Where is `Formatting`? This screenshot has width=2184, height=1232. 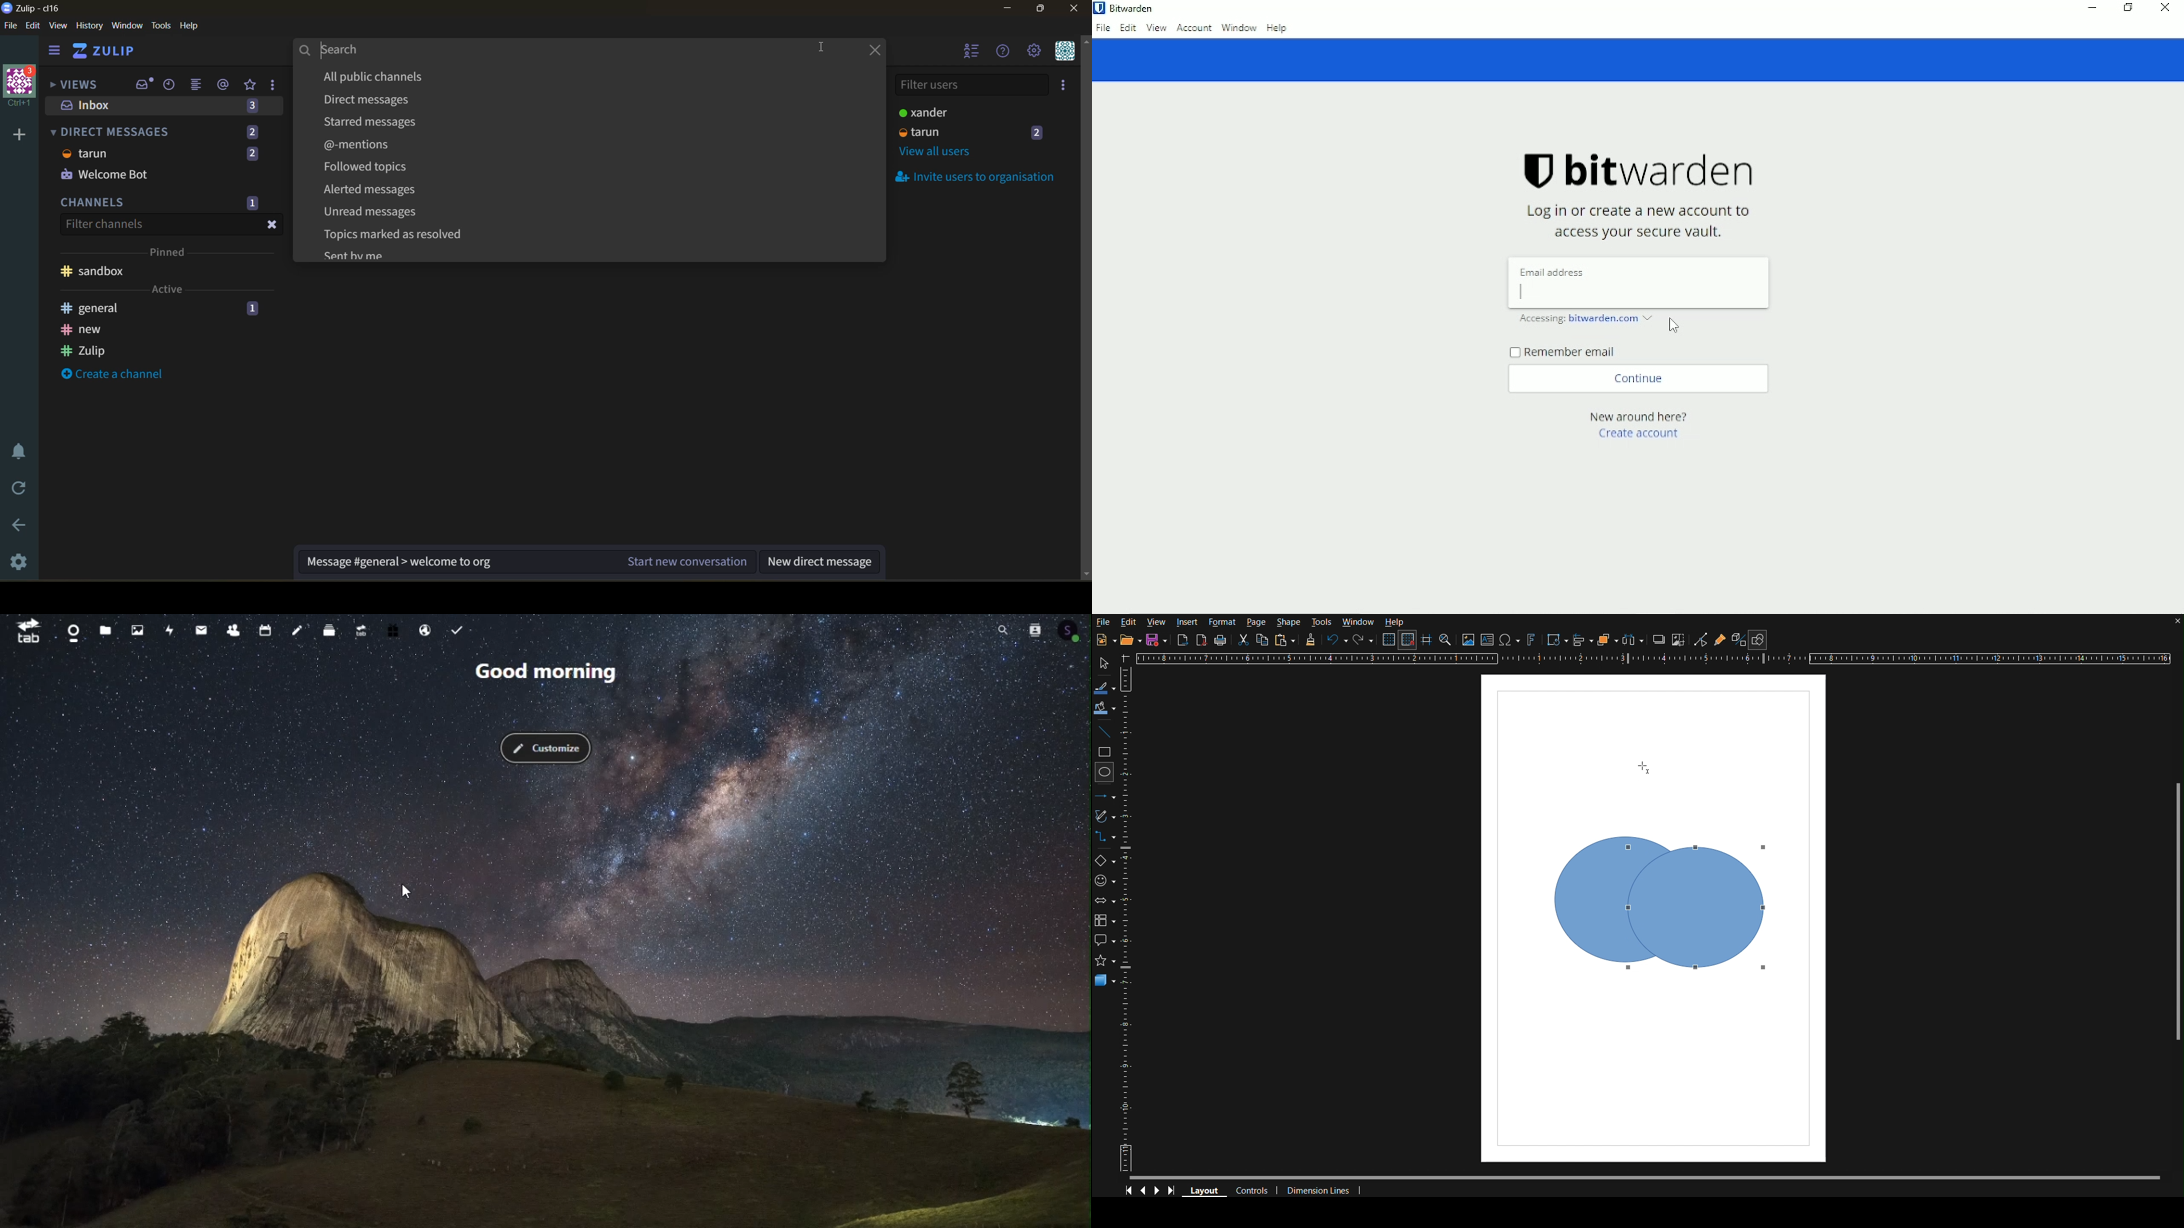
Formatting is located at coordinates (1311, 641).